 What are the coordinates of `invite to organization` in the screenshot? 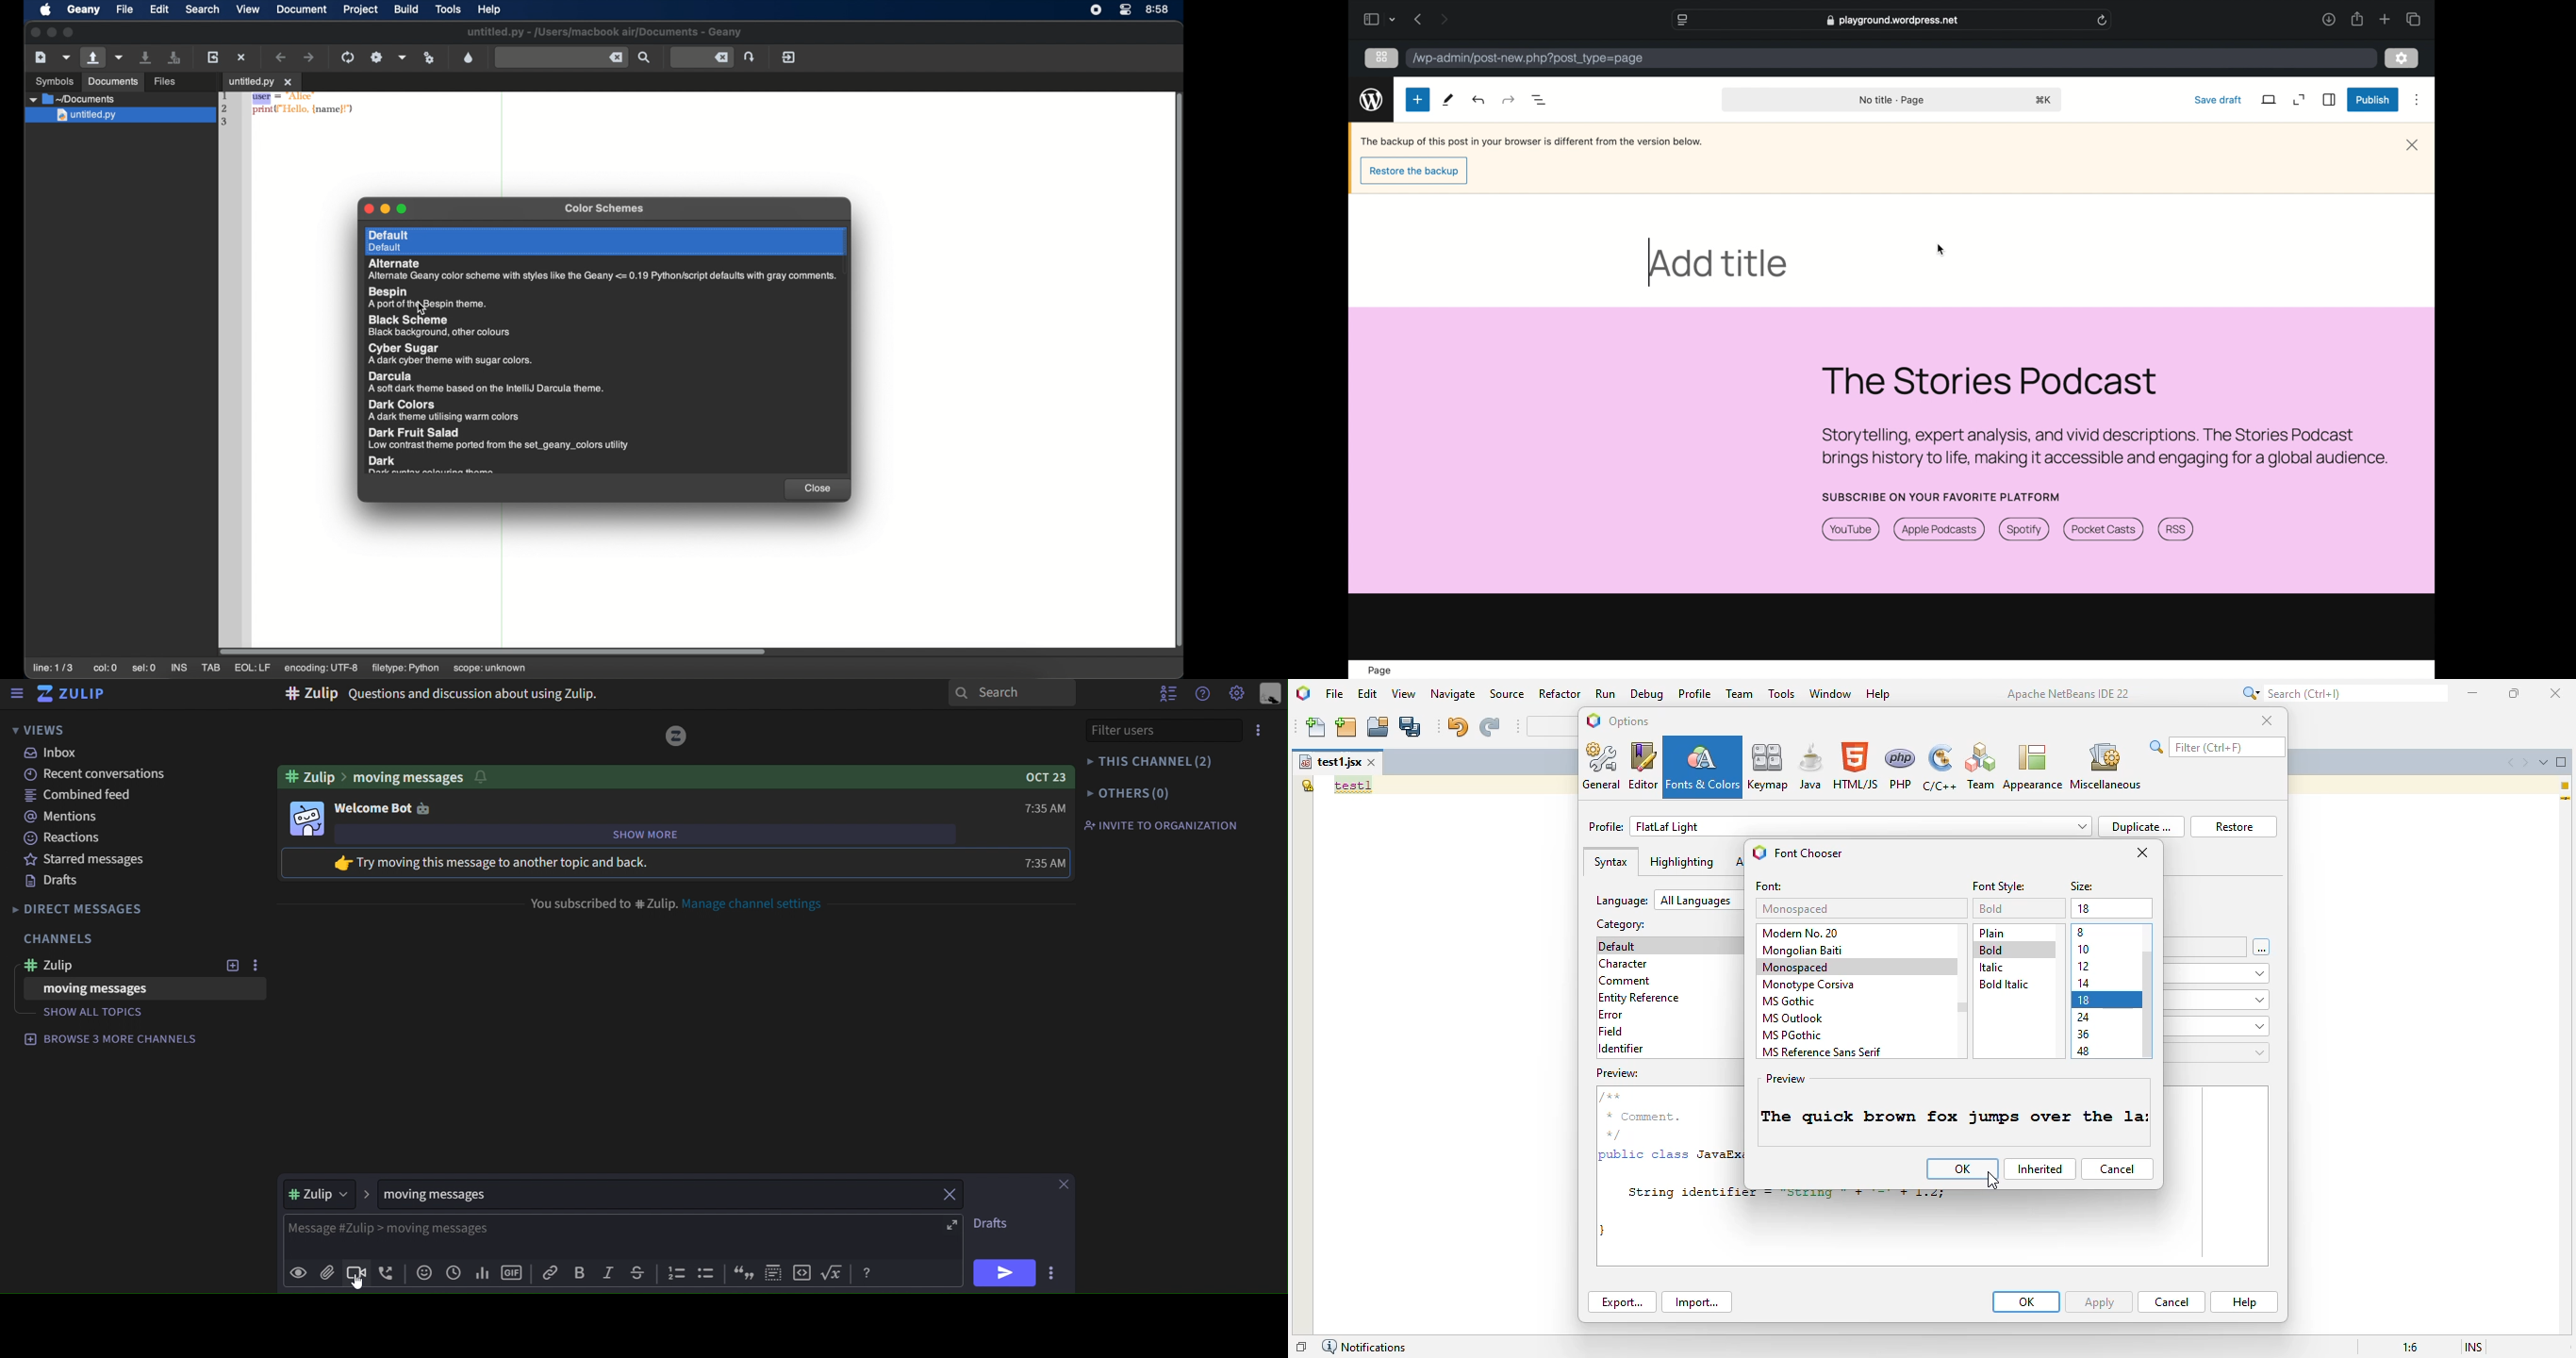 It's located at (1163, 825).